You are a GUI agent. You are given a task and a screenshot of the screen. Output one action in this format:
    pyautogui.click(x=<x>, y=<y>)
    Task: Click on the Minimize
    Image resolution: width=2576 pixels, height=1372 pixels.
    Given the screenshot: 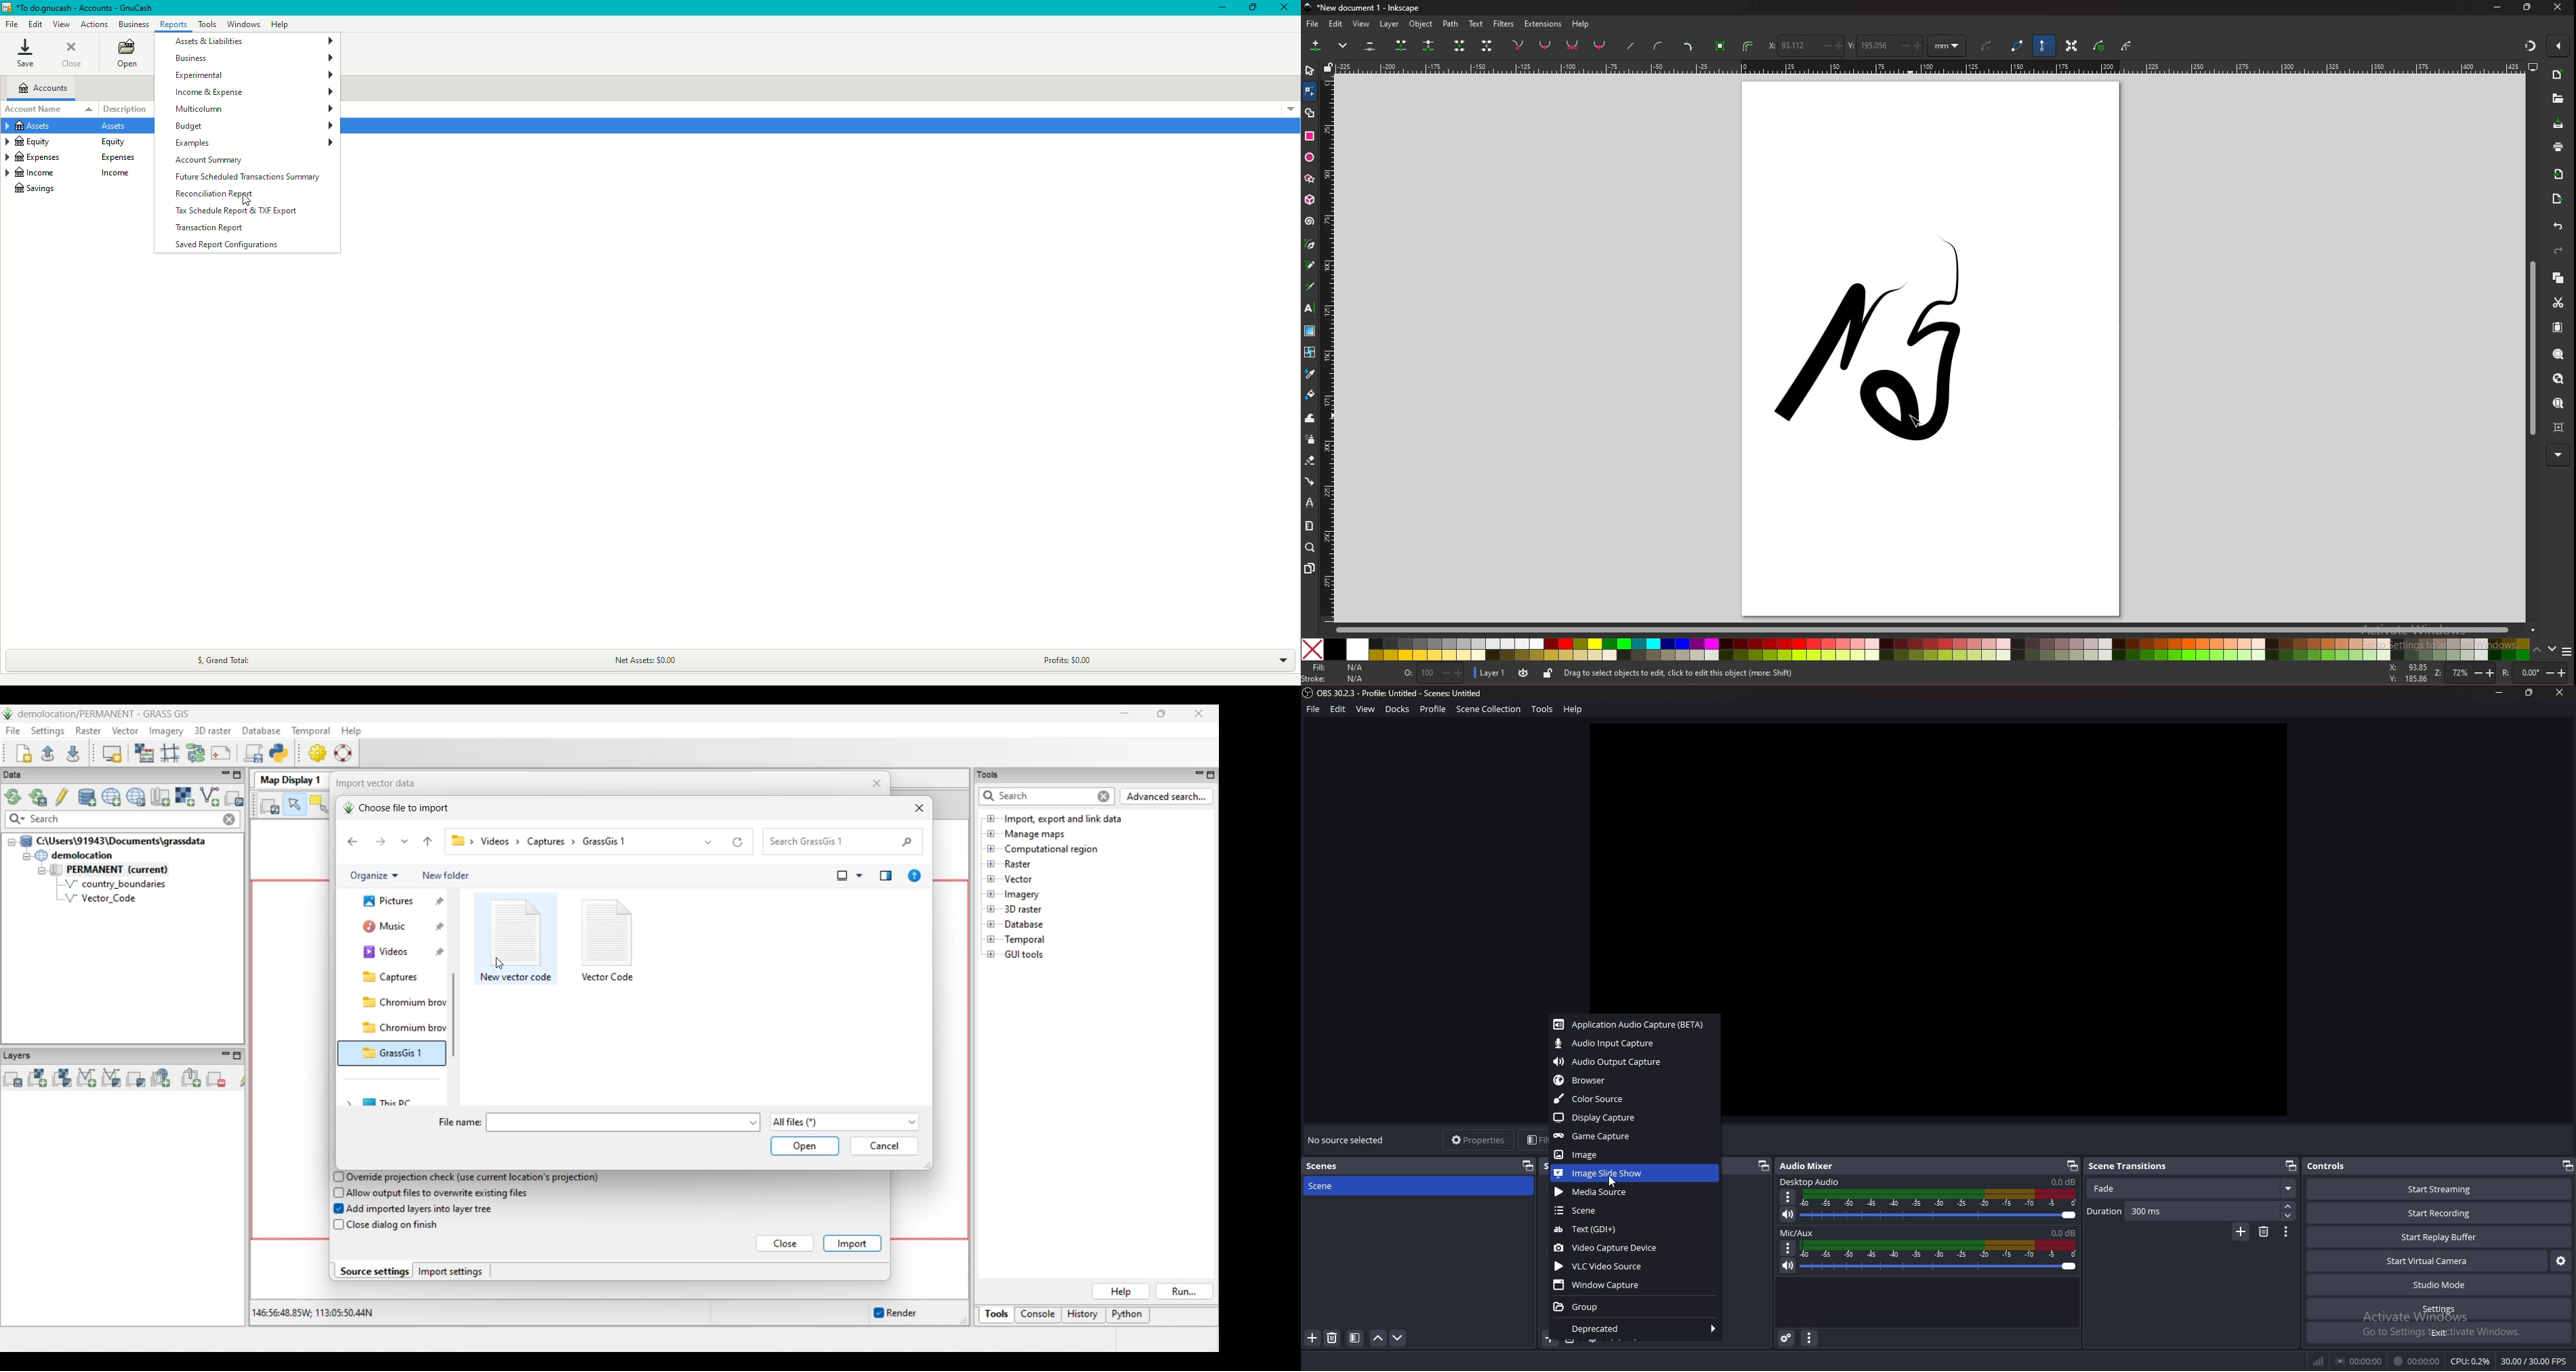 What is the action you would take?
    pyautogui.click(x=1216, y=9)
    